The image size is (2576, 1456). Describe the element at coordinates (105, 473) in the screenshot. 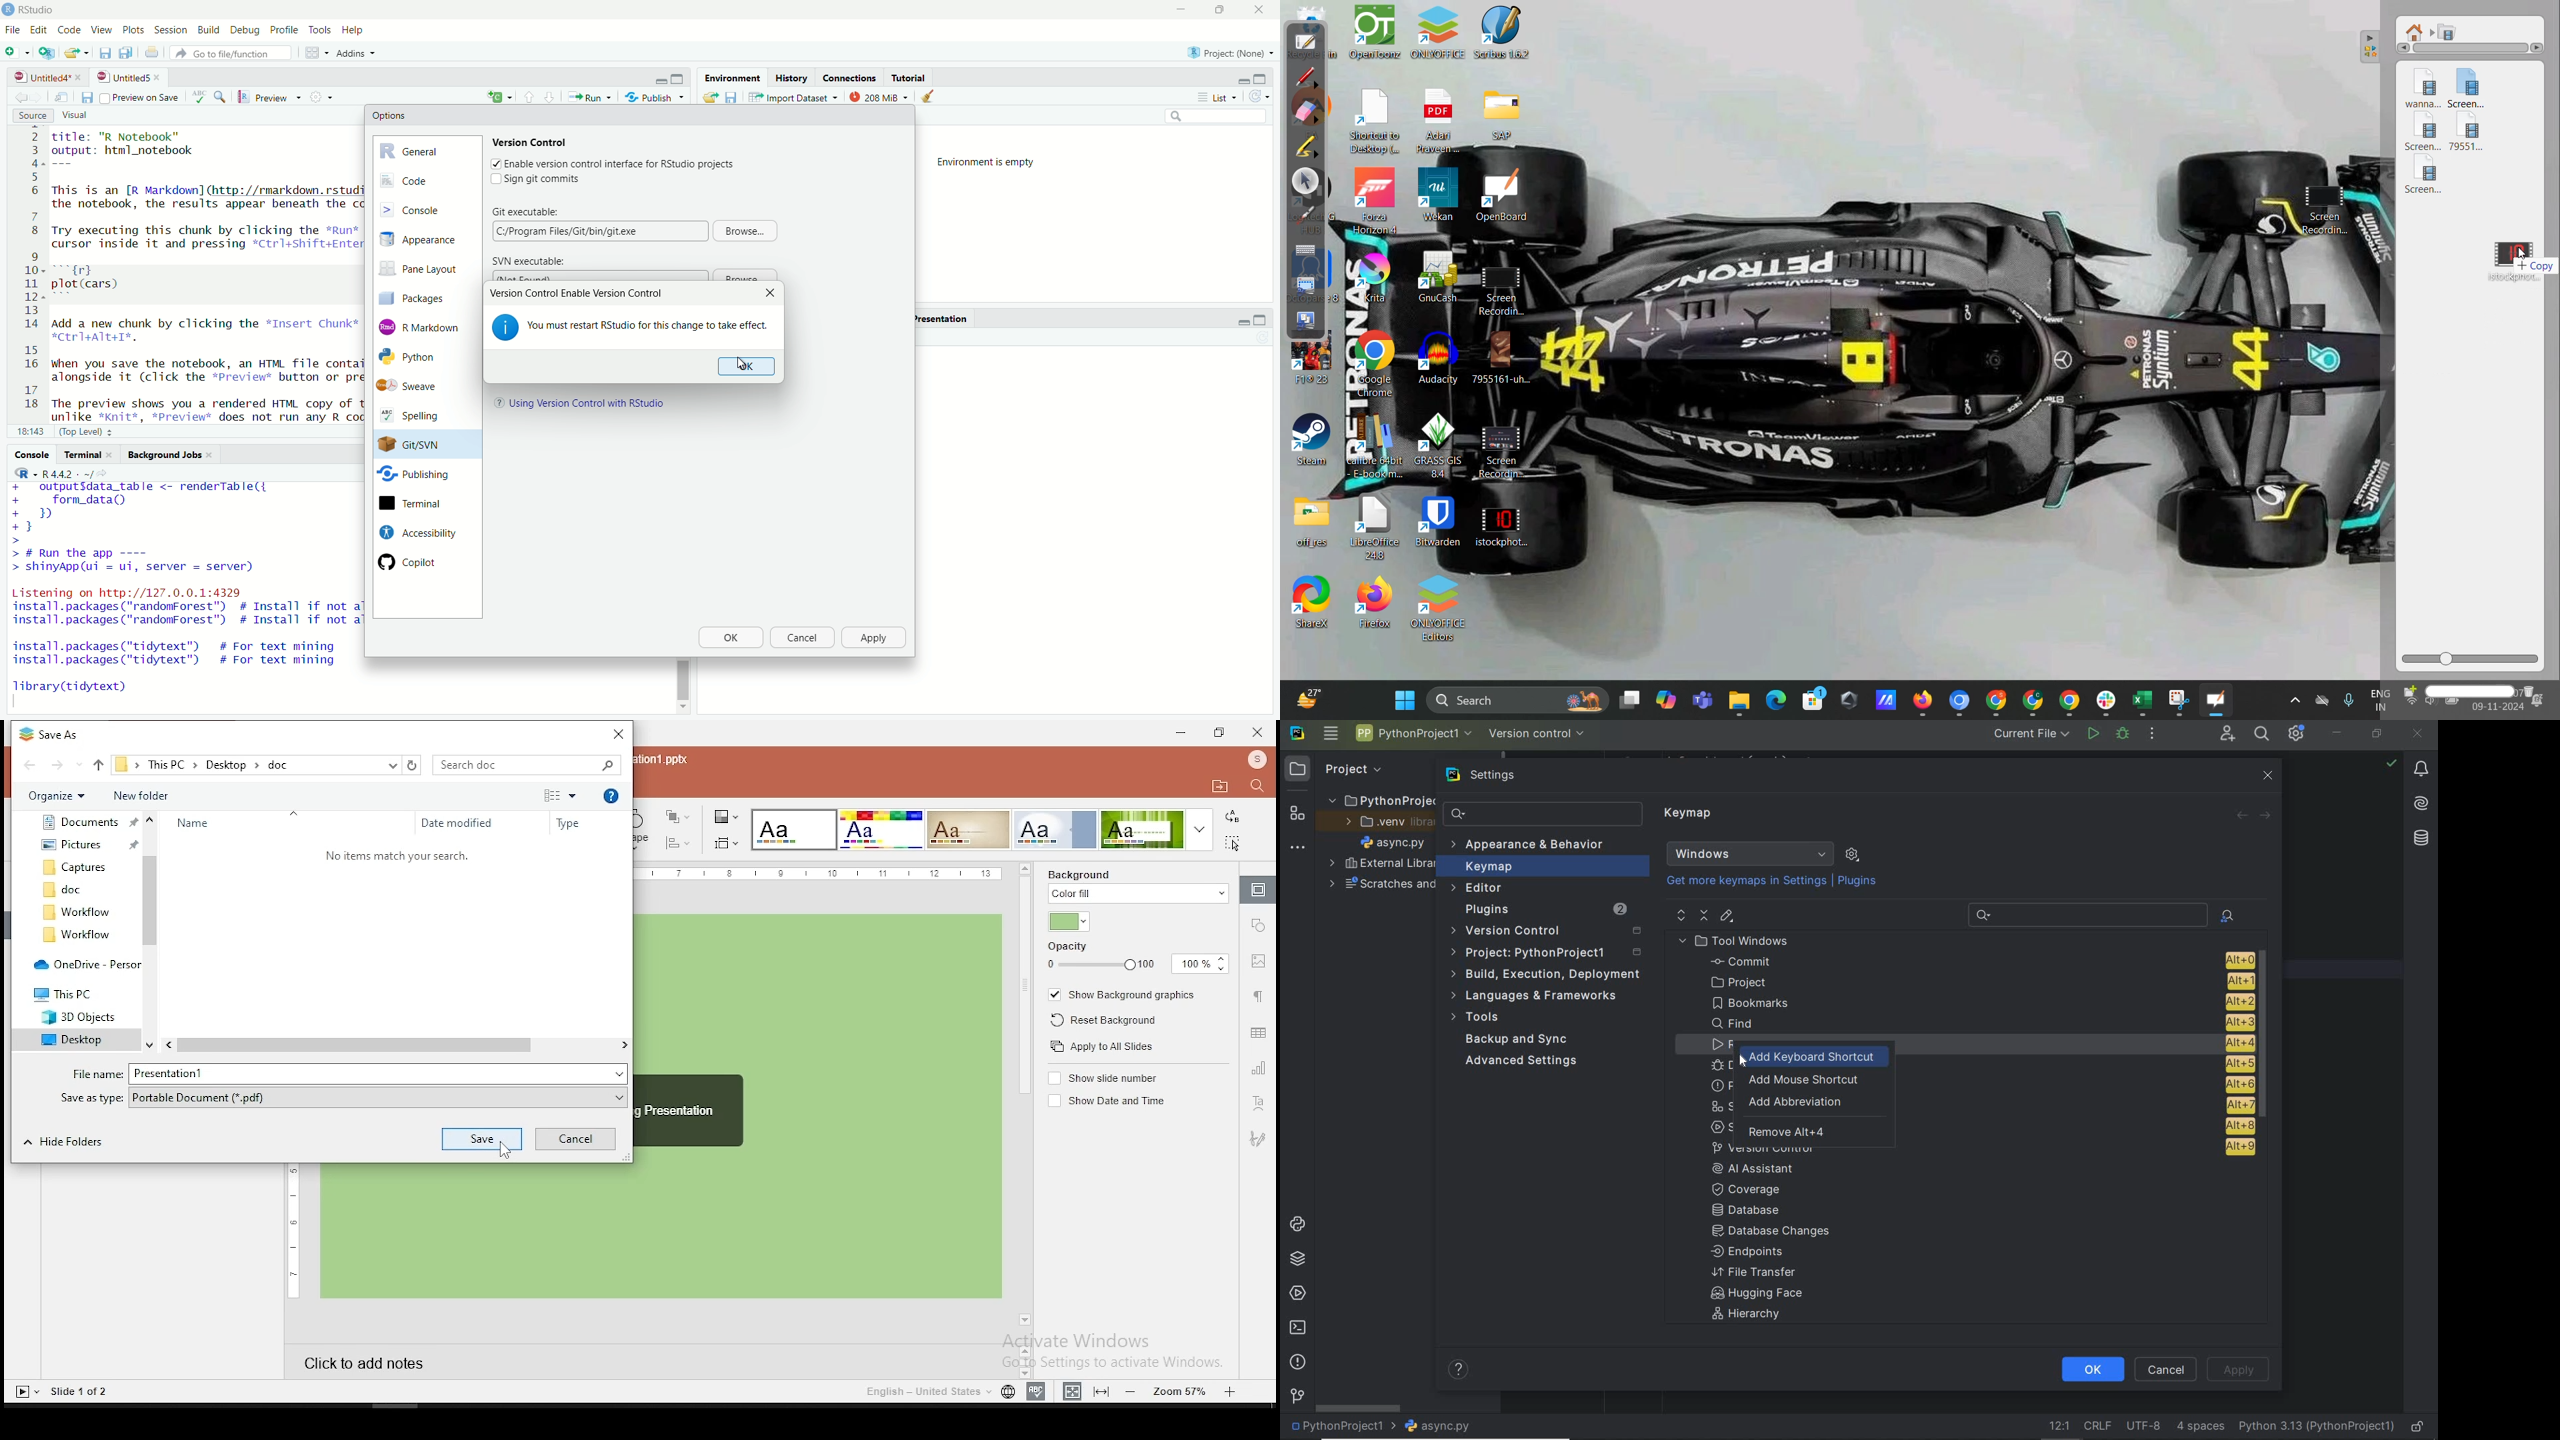

I see `view current working directory` at that location.